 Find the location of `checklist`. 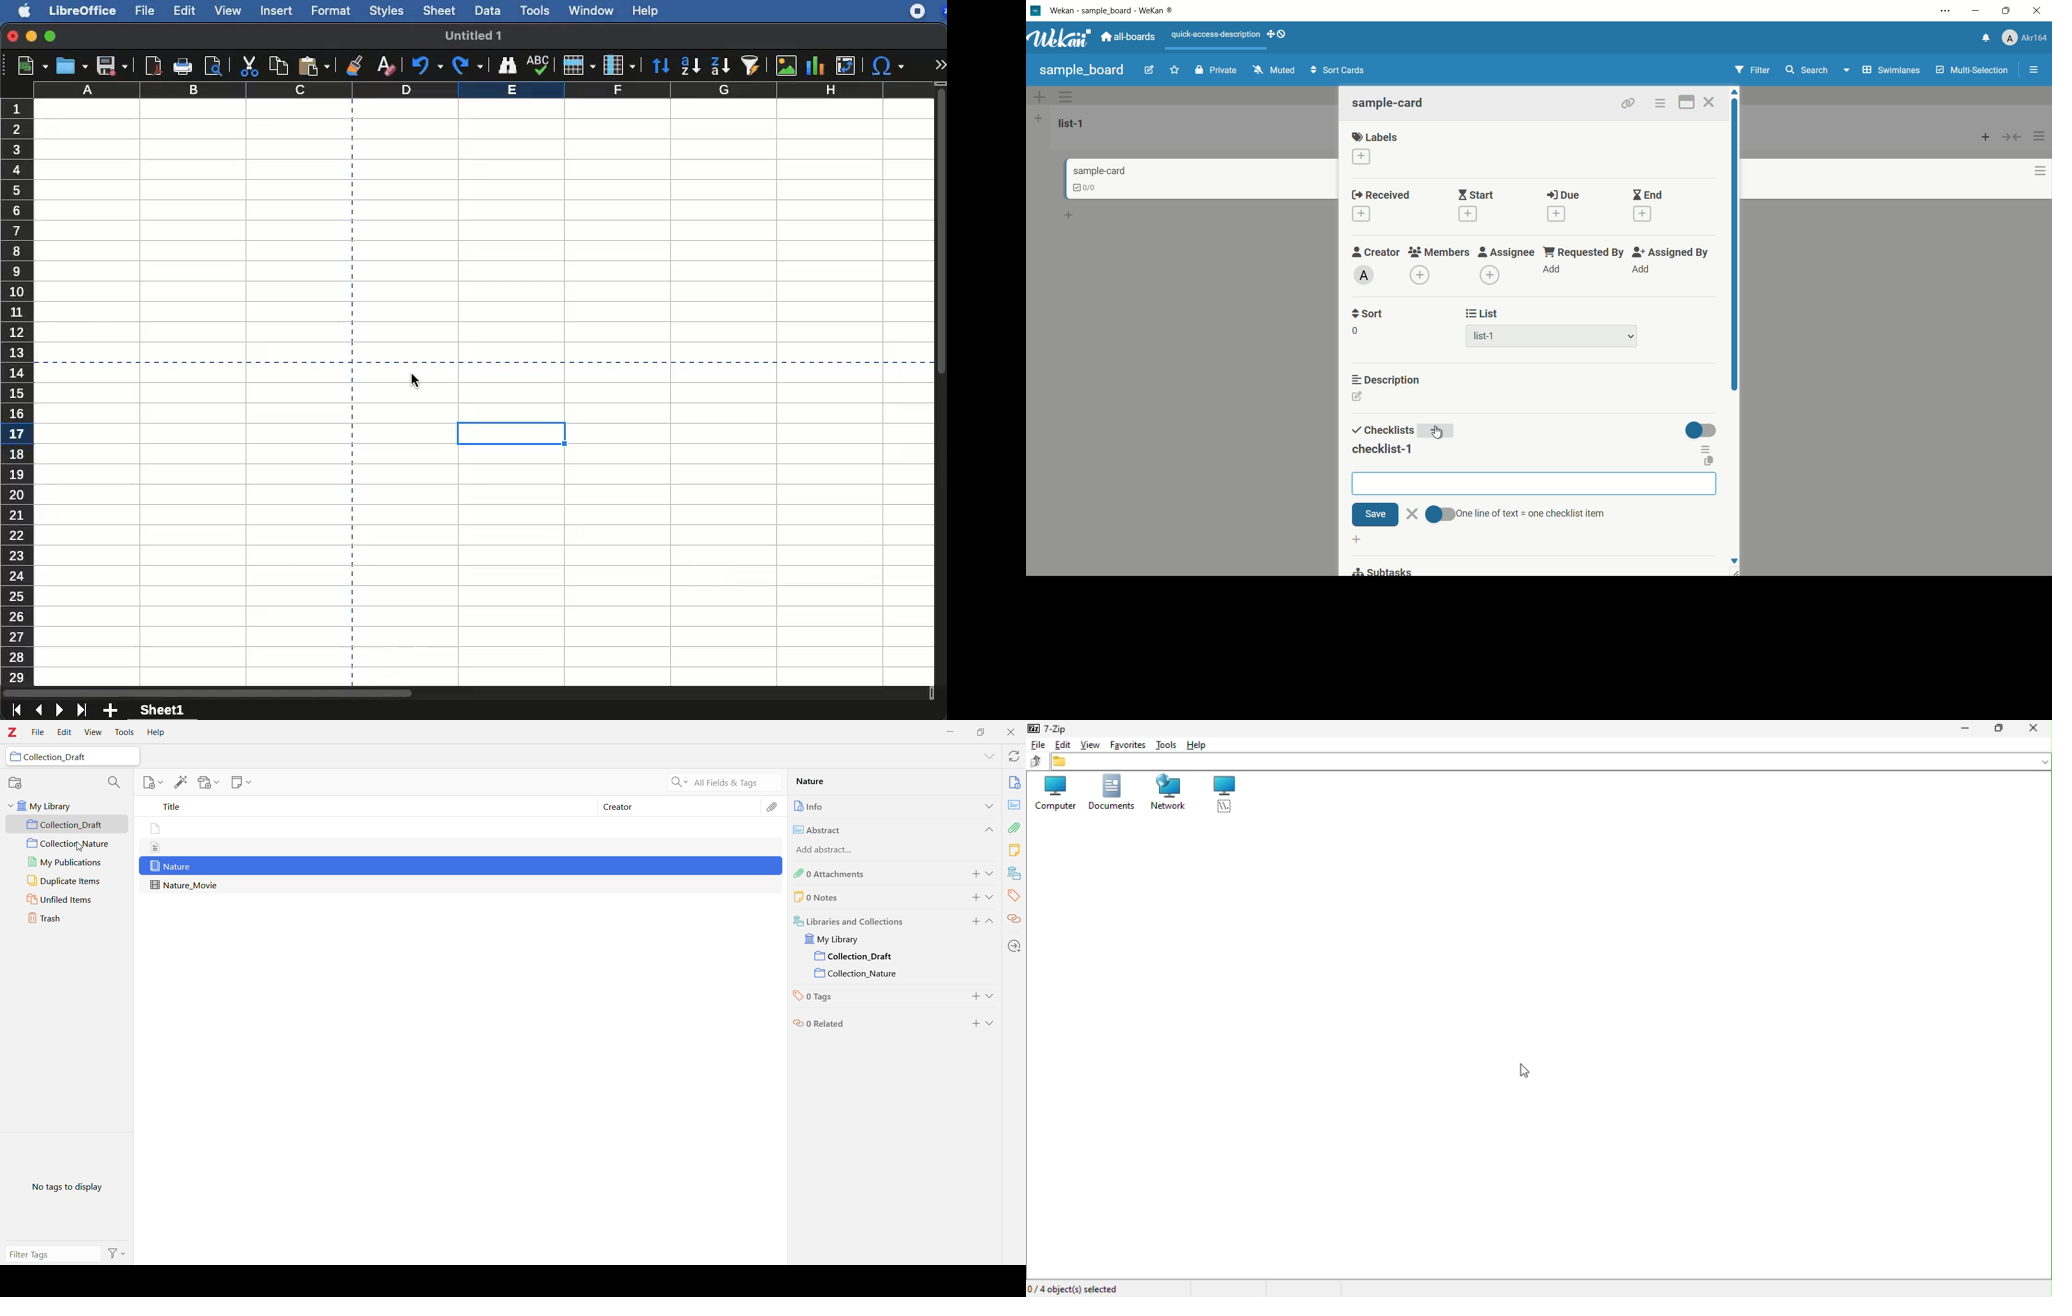

checklist is located at coordinates (1381, 431).